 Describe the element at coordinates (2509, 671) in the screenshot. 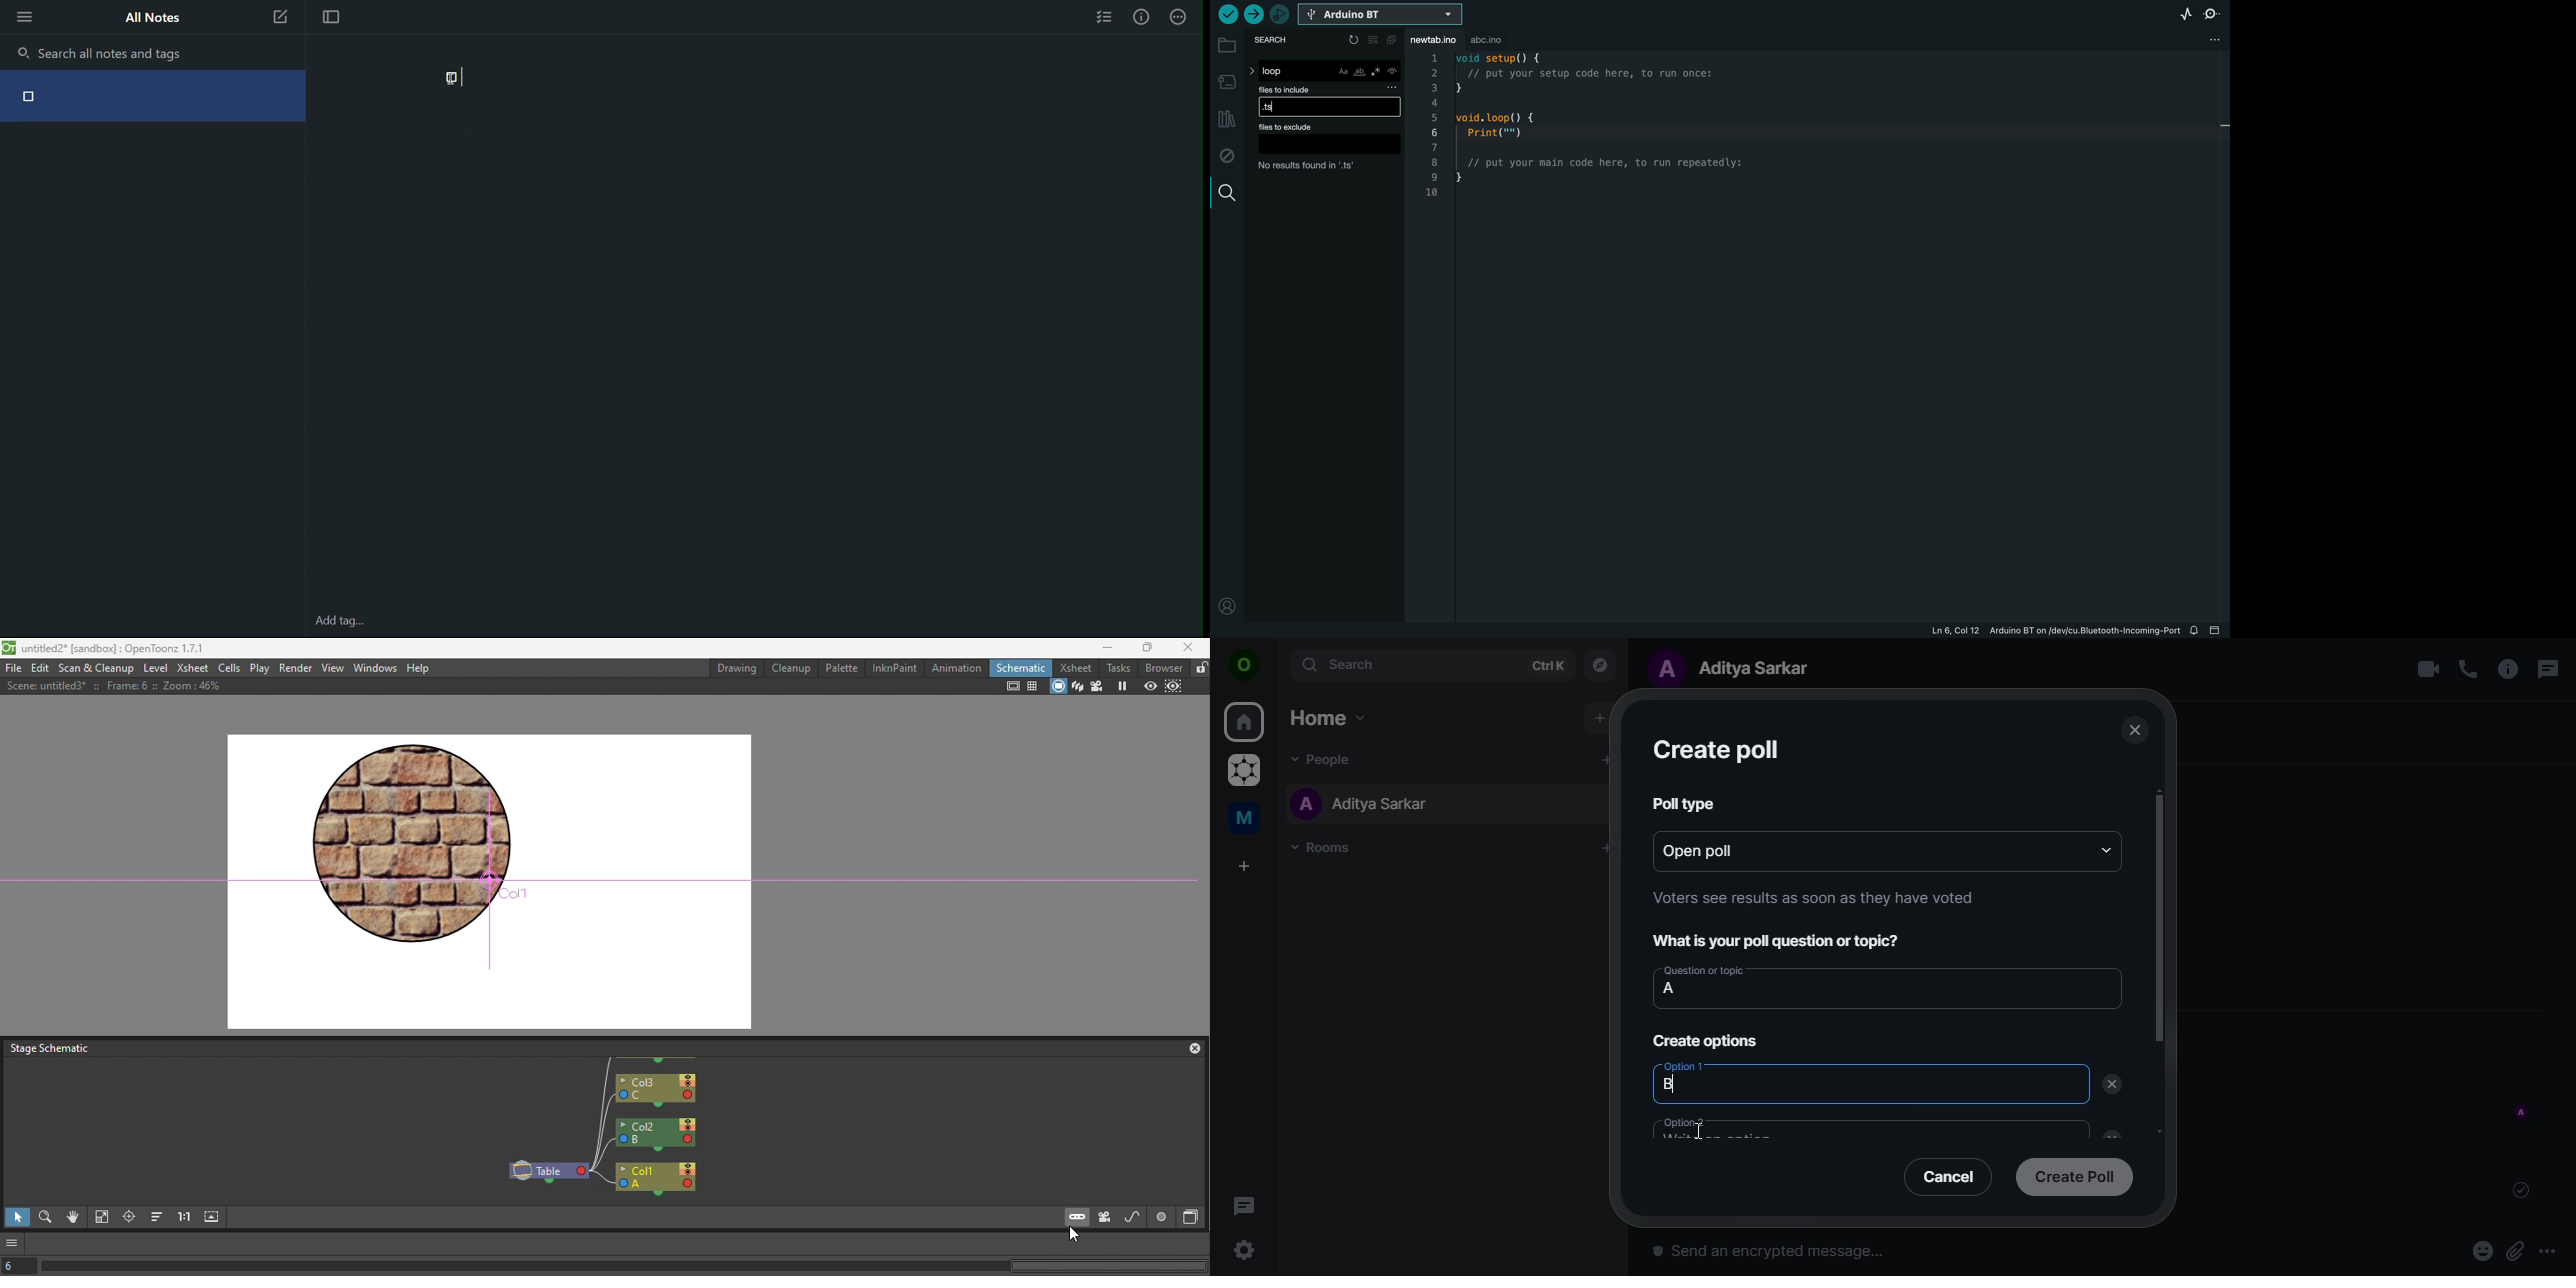

I see `room options` at that location.